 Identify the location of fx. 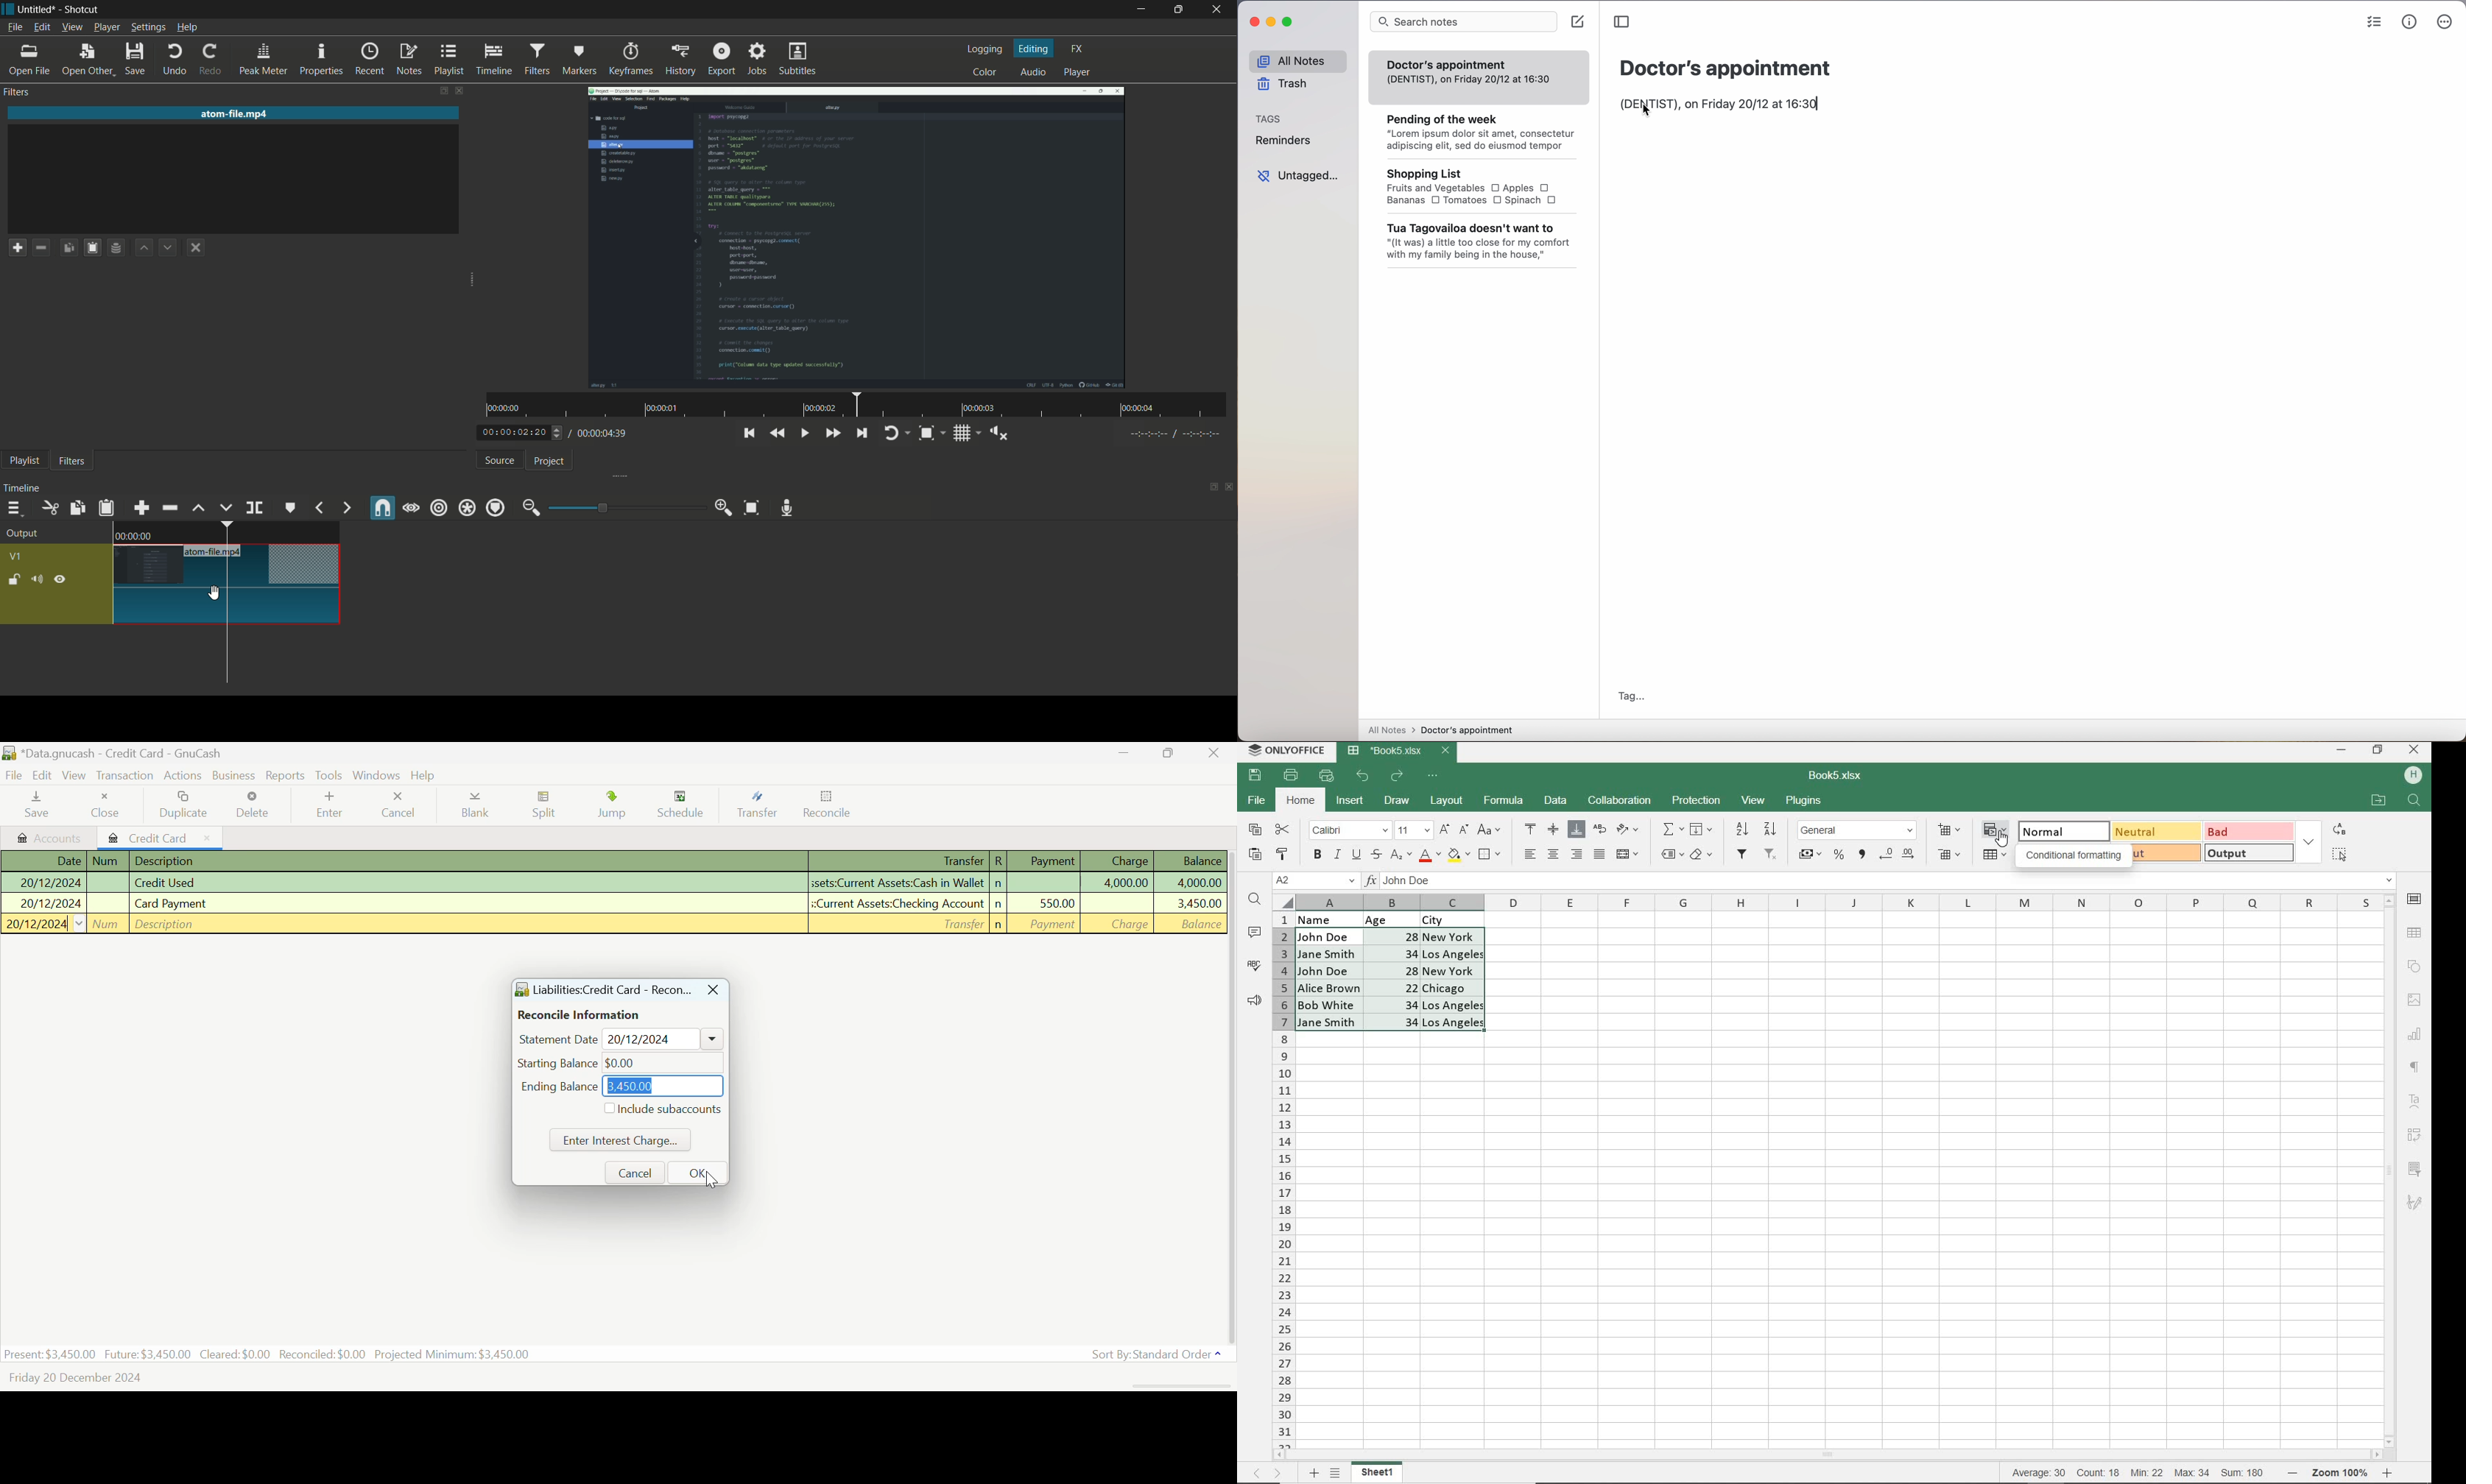
(1077, 49).